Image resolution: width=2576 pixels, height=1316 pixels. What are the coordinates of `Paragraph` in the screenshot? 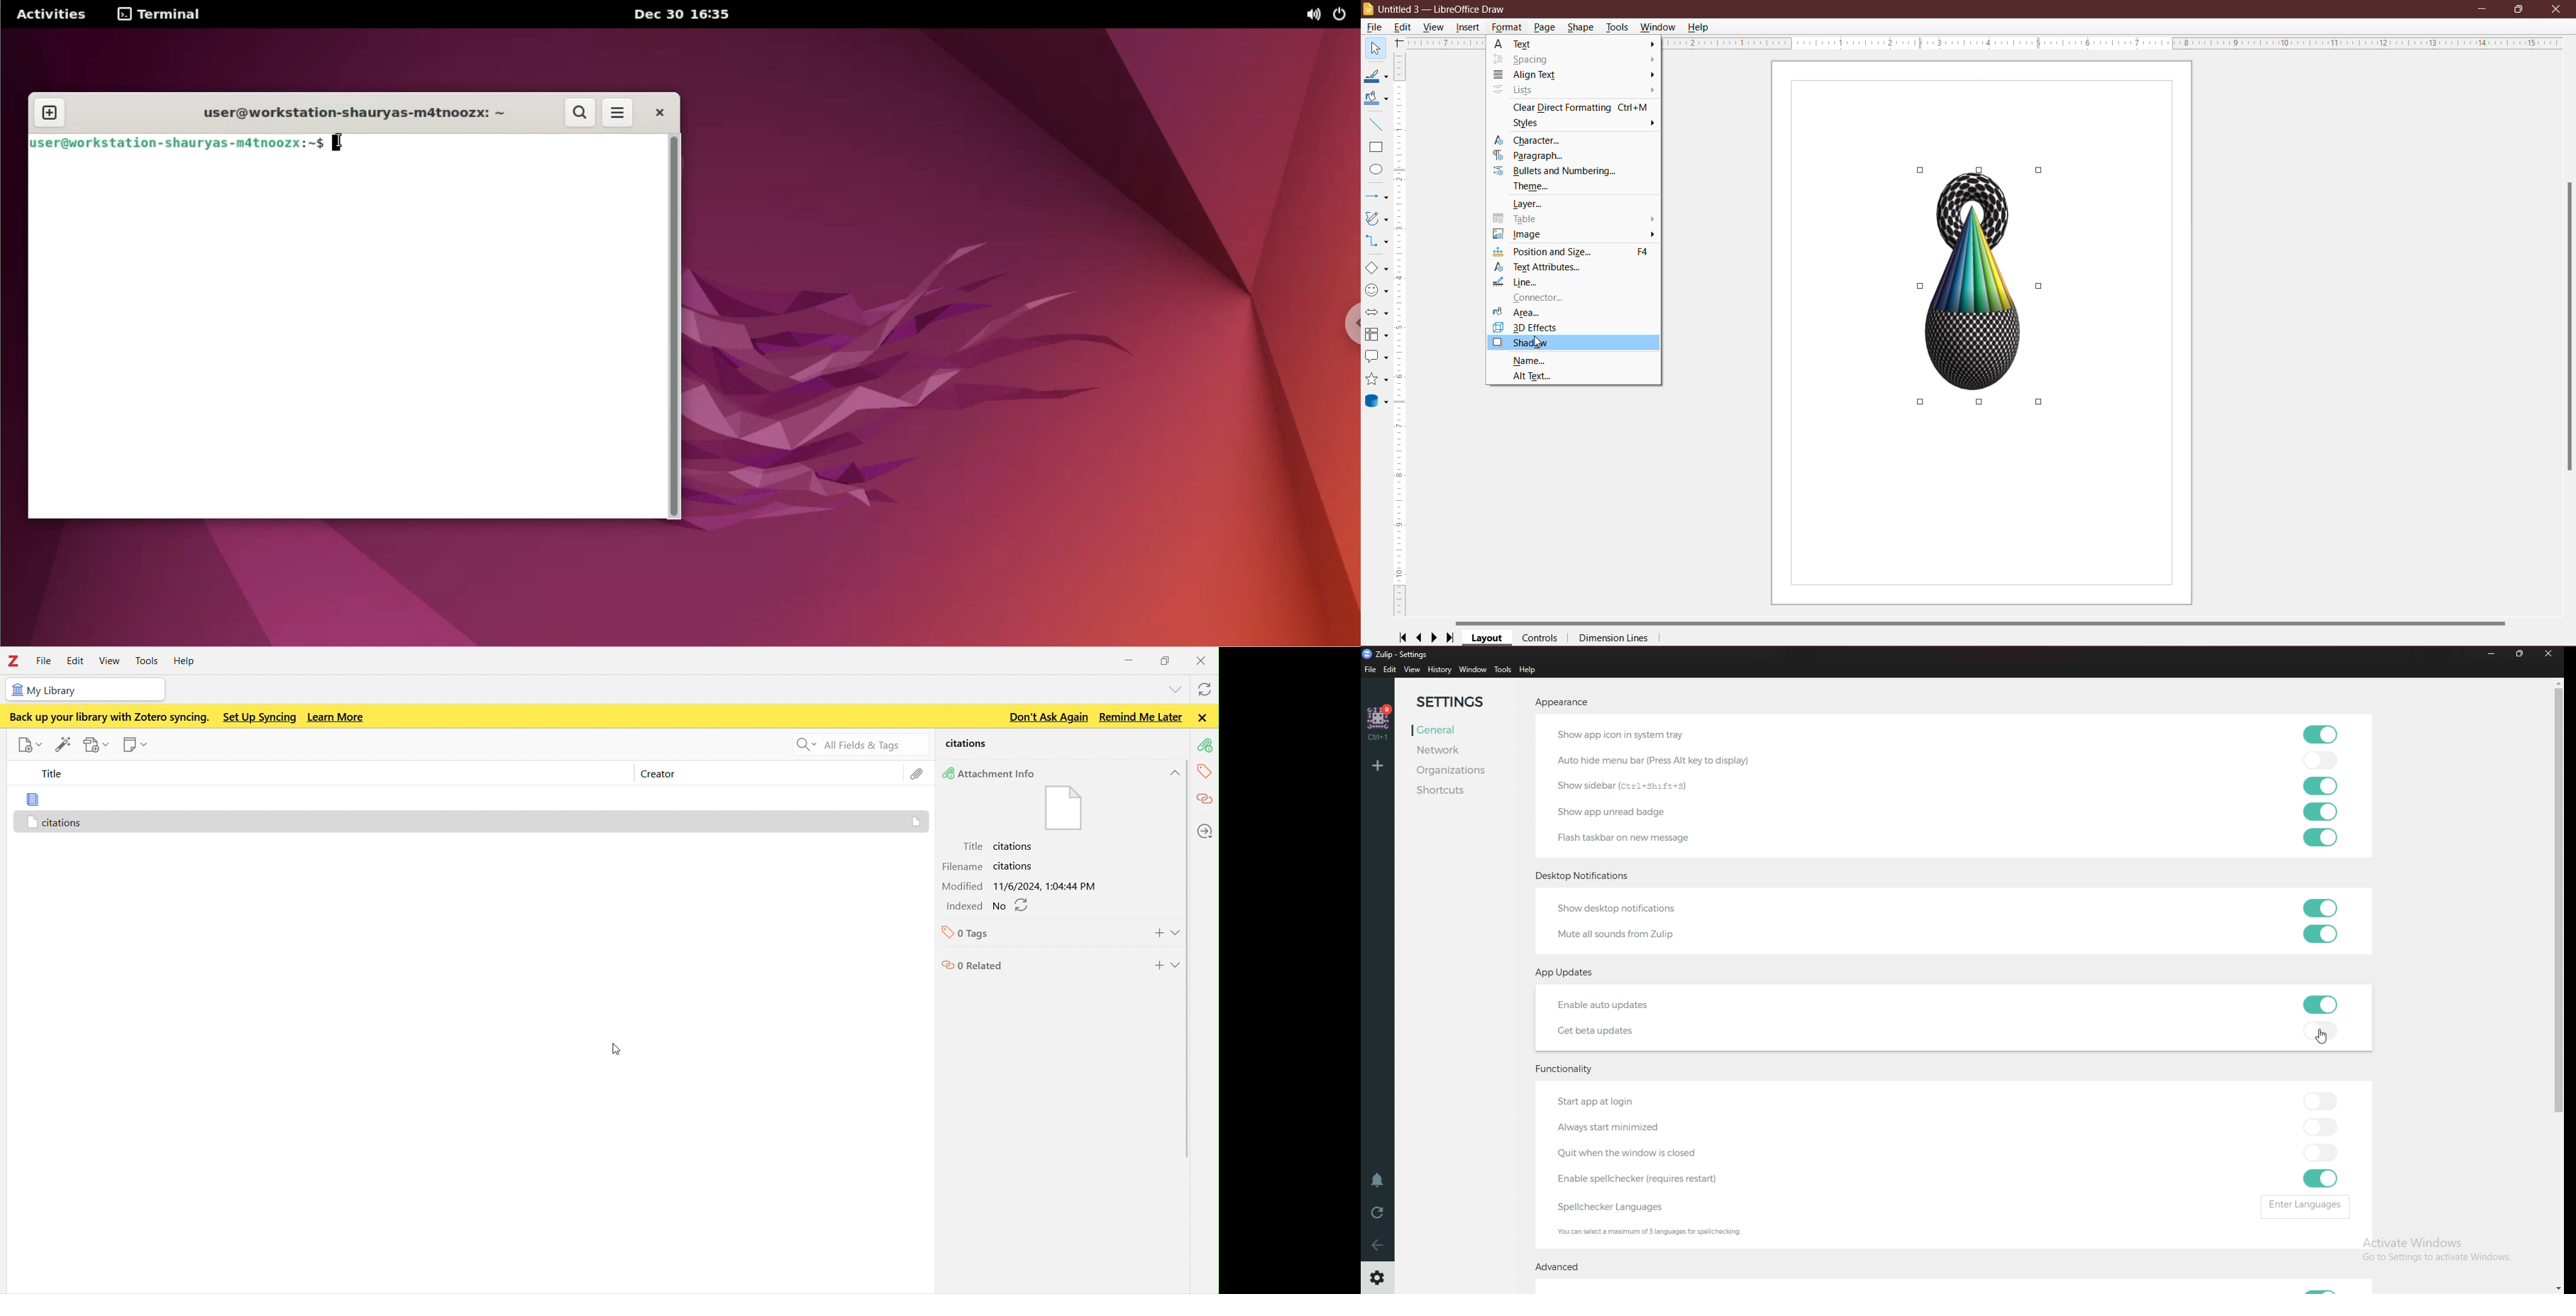 It's located at (1531, 156).